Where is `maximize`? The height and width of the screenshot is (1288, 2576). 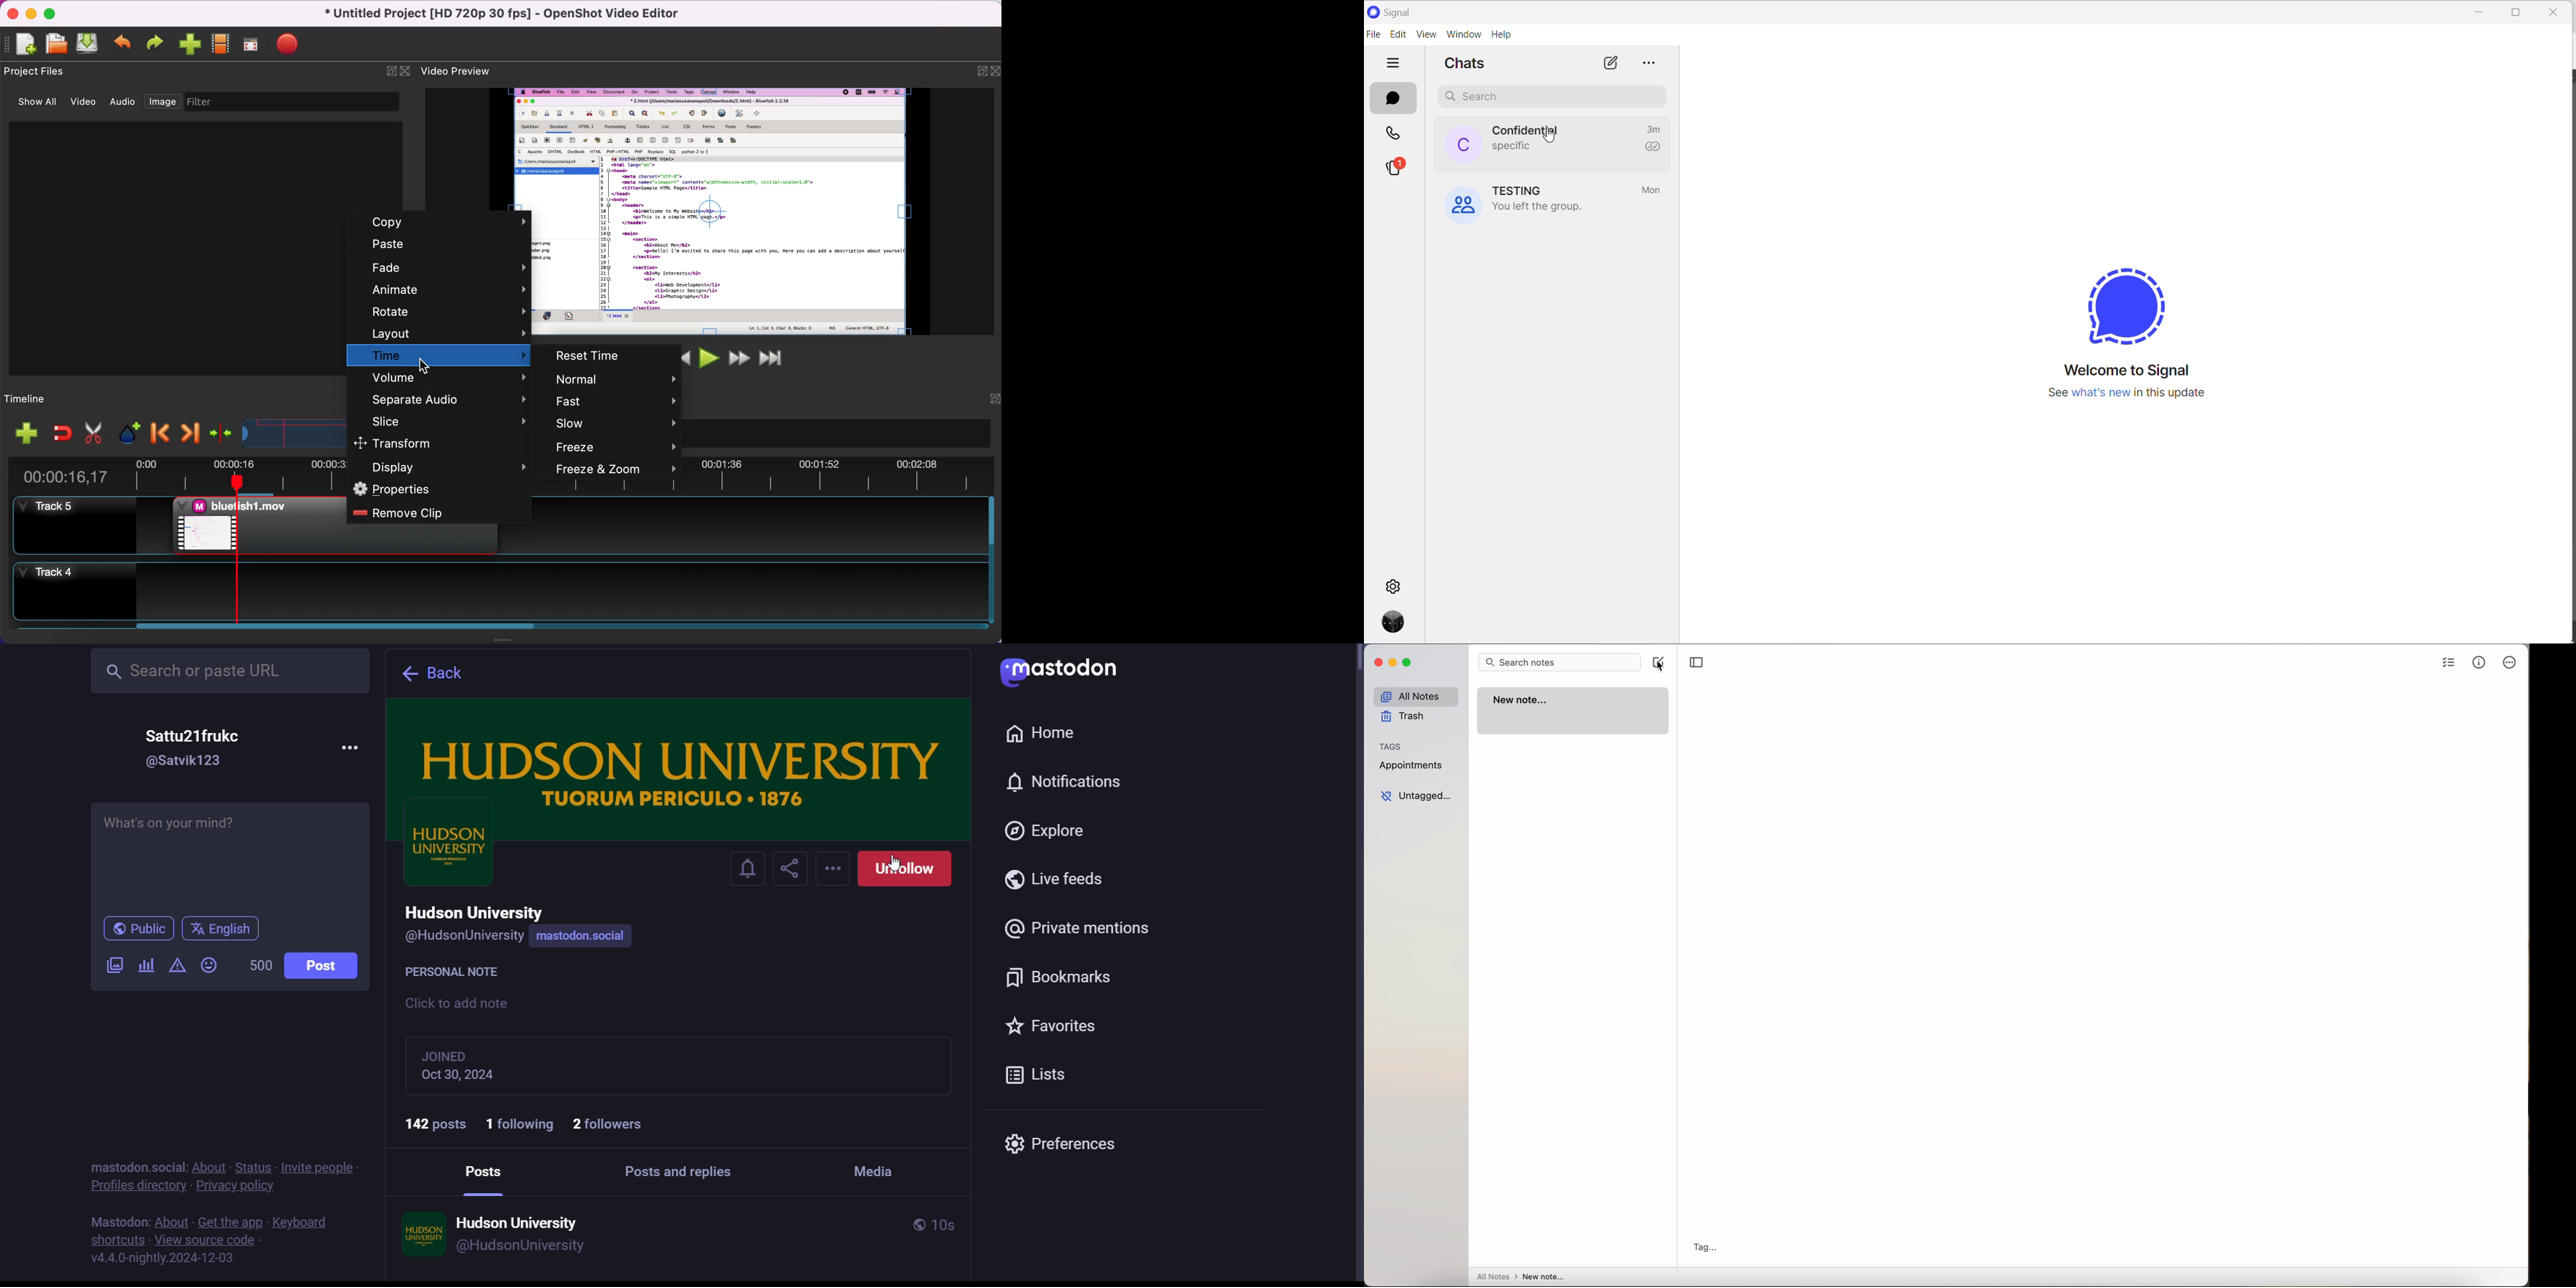
maximize is located at coordinates (2518, 13).